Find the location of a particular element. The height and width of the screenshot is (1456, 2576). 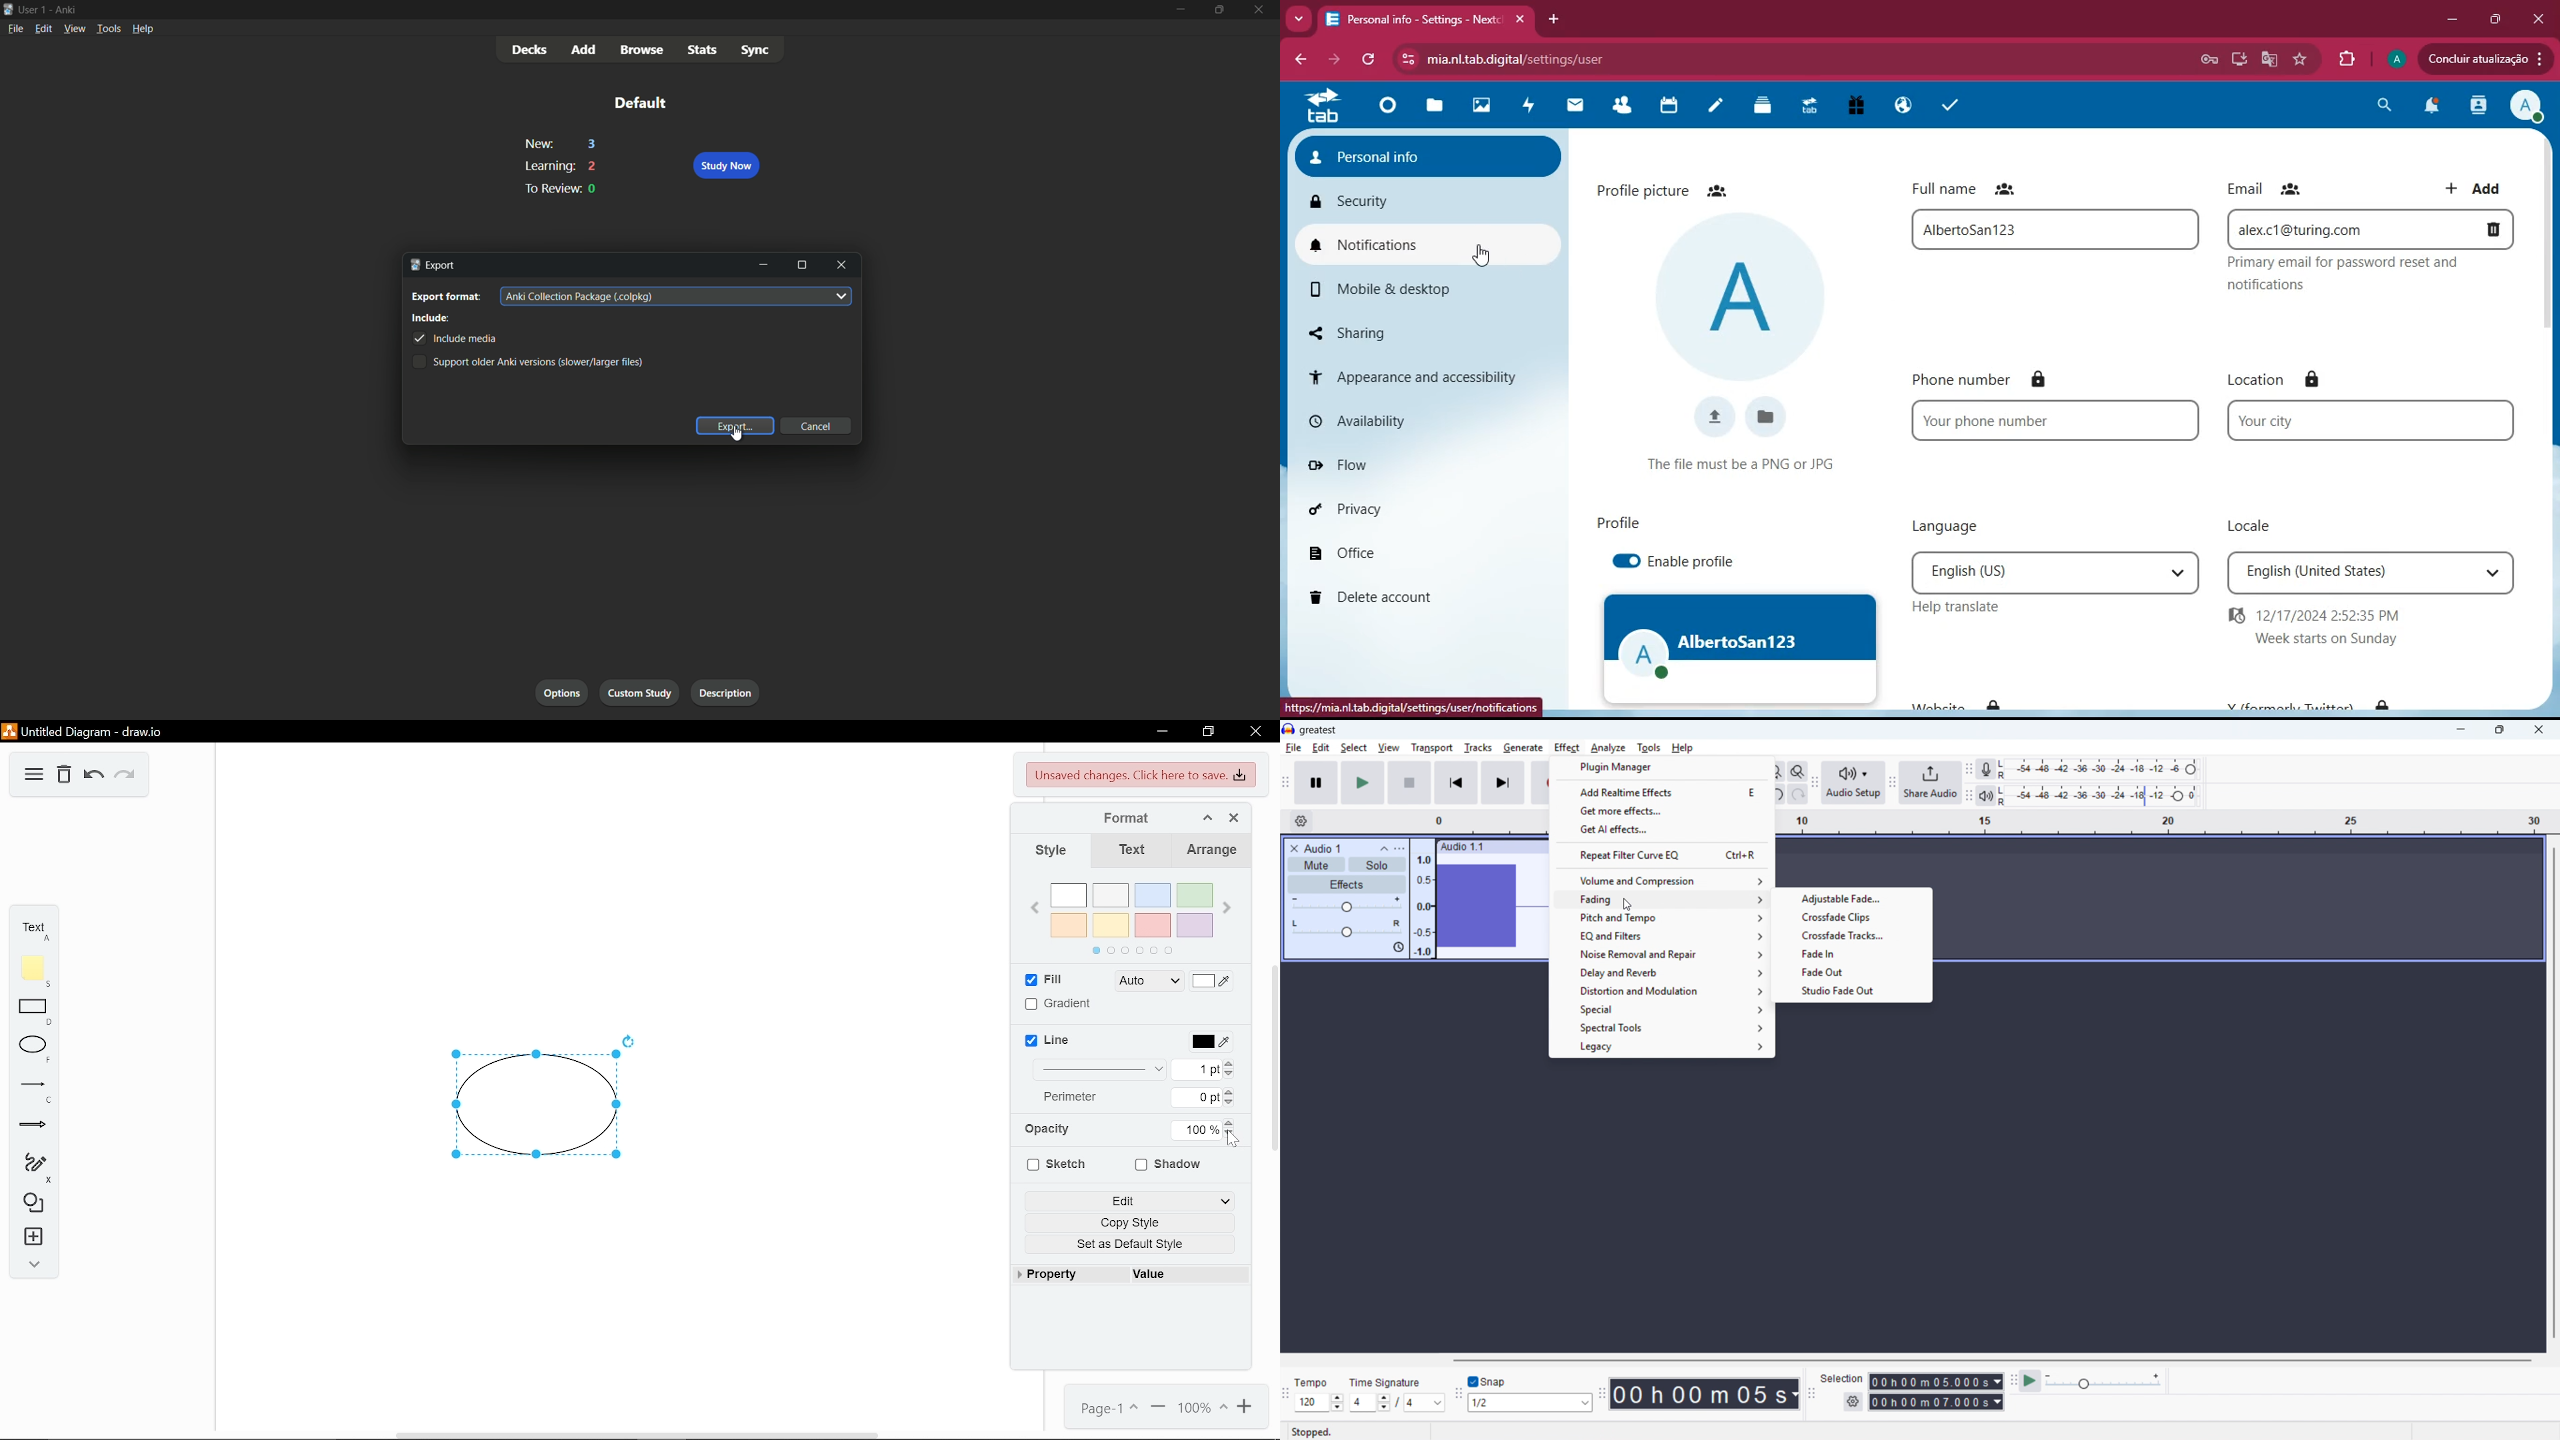

images is located at coordinates (1483, 104).